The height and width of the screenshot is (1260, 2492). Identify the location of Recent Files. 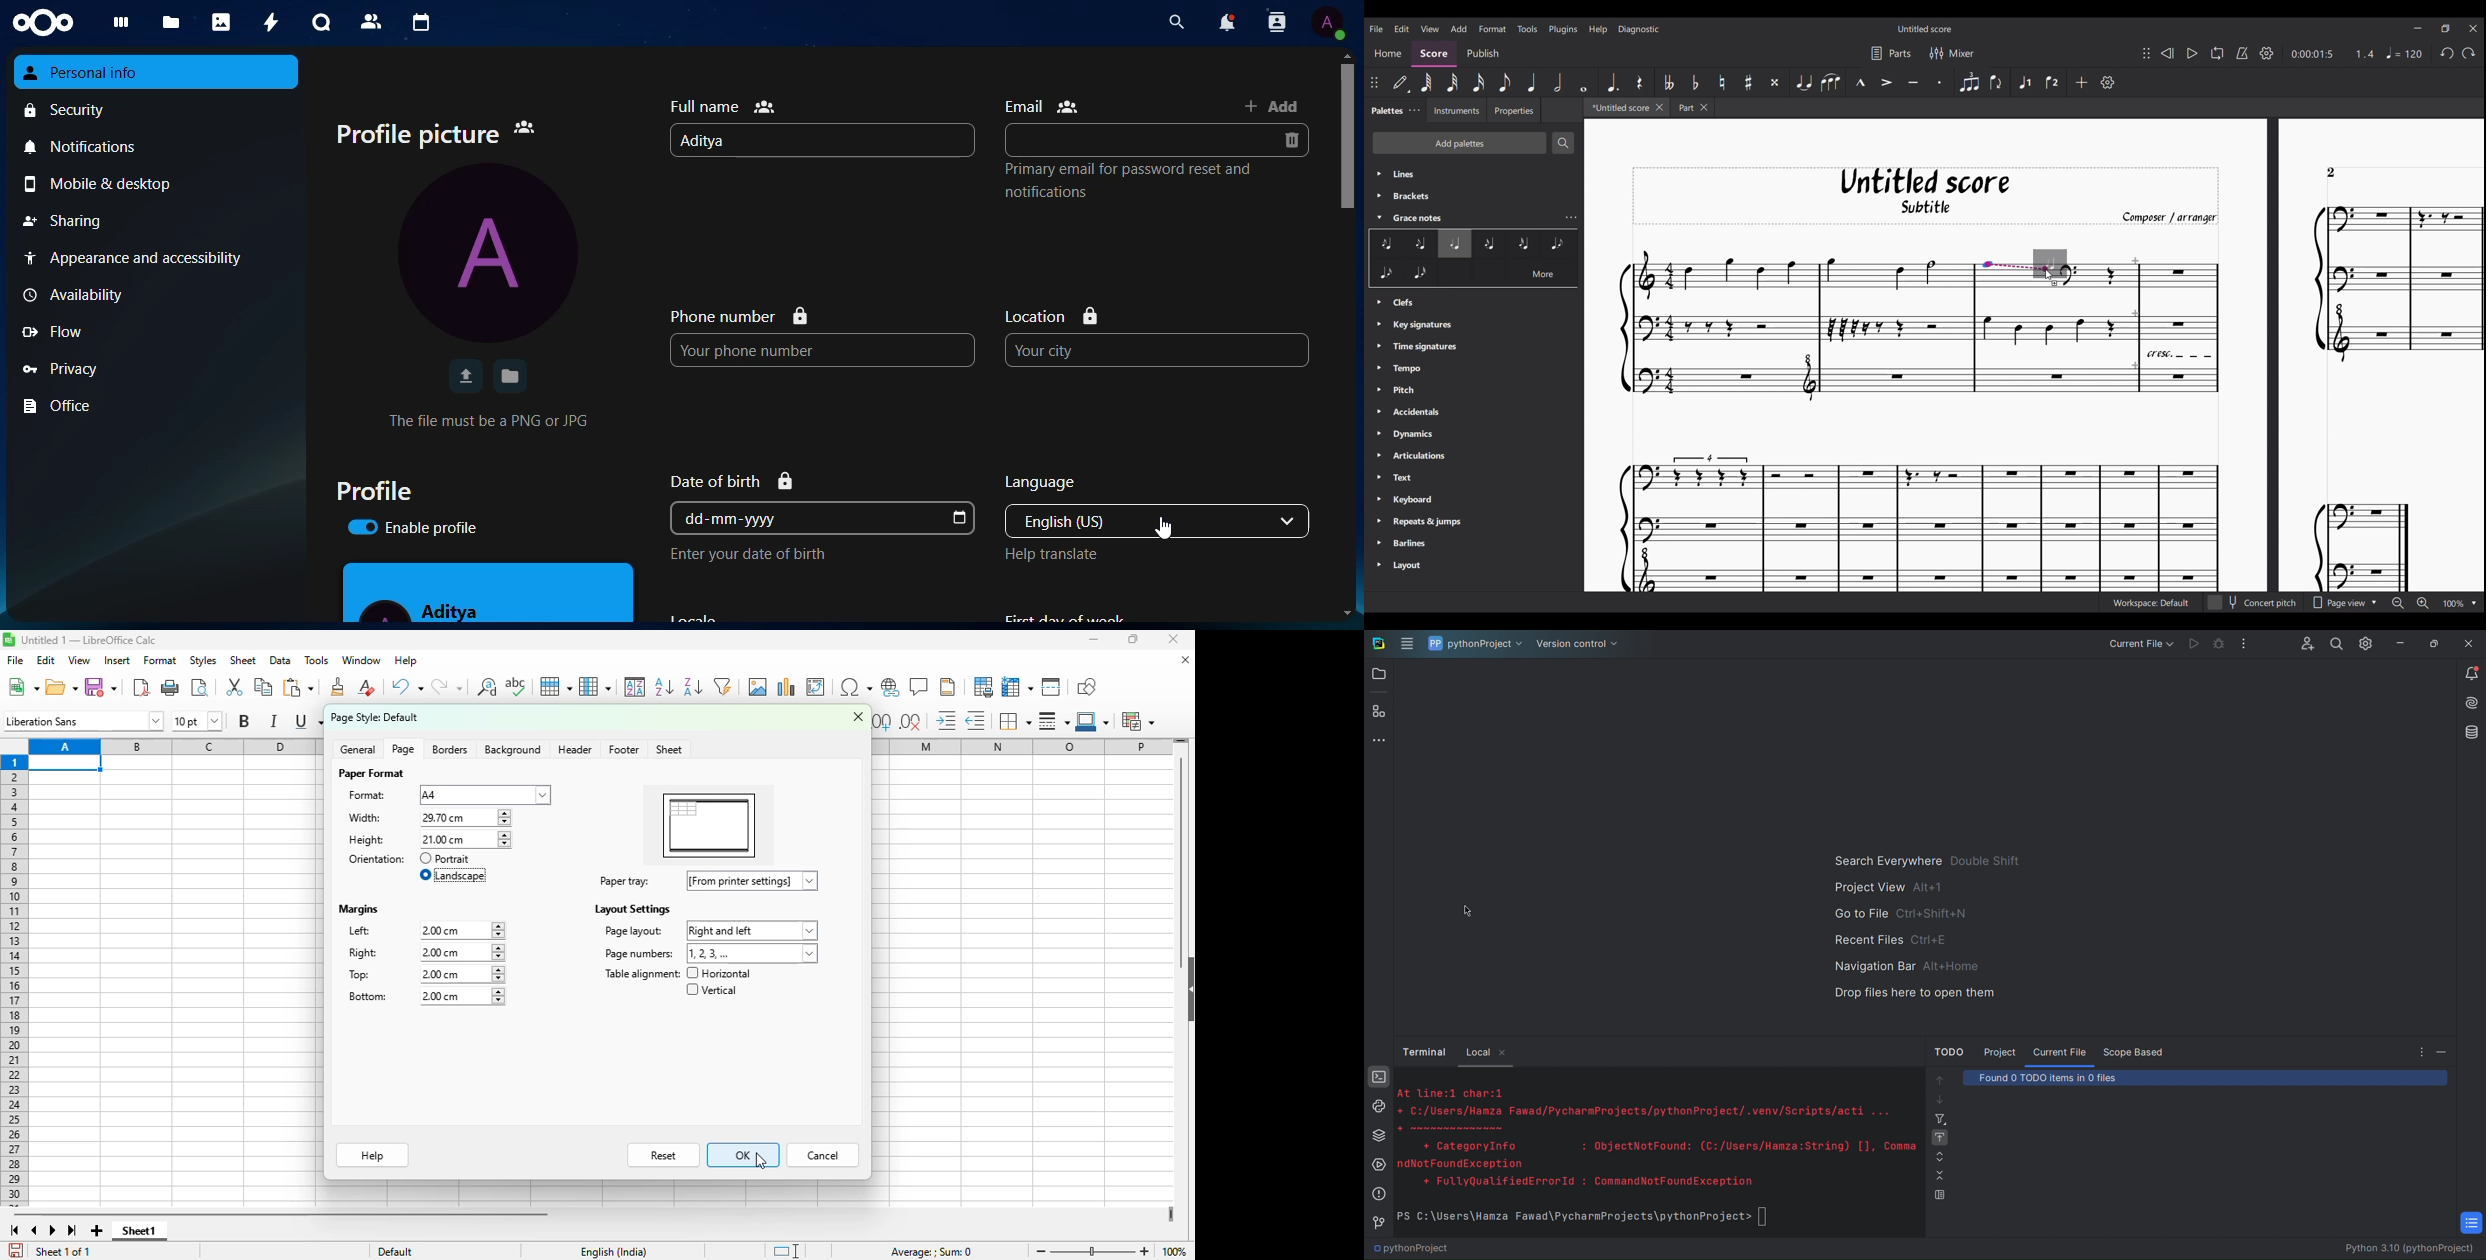
(1892, 941).